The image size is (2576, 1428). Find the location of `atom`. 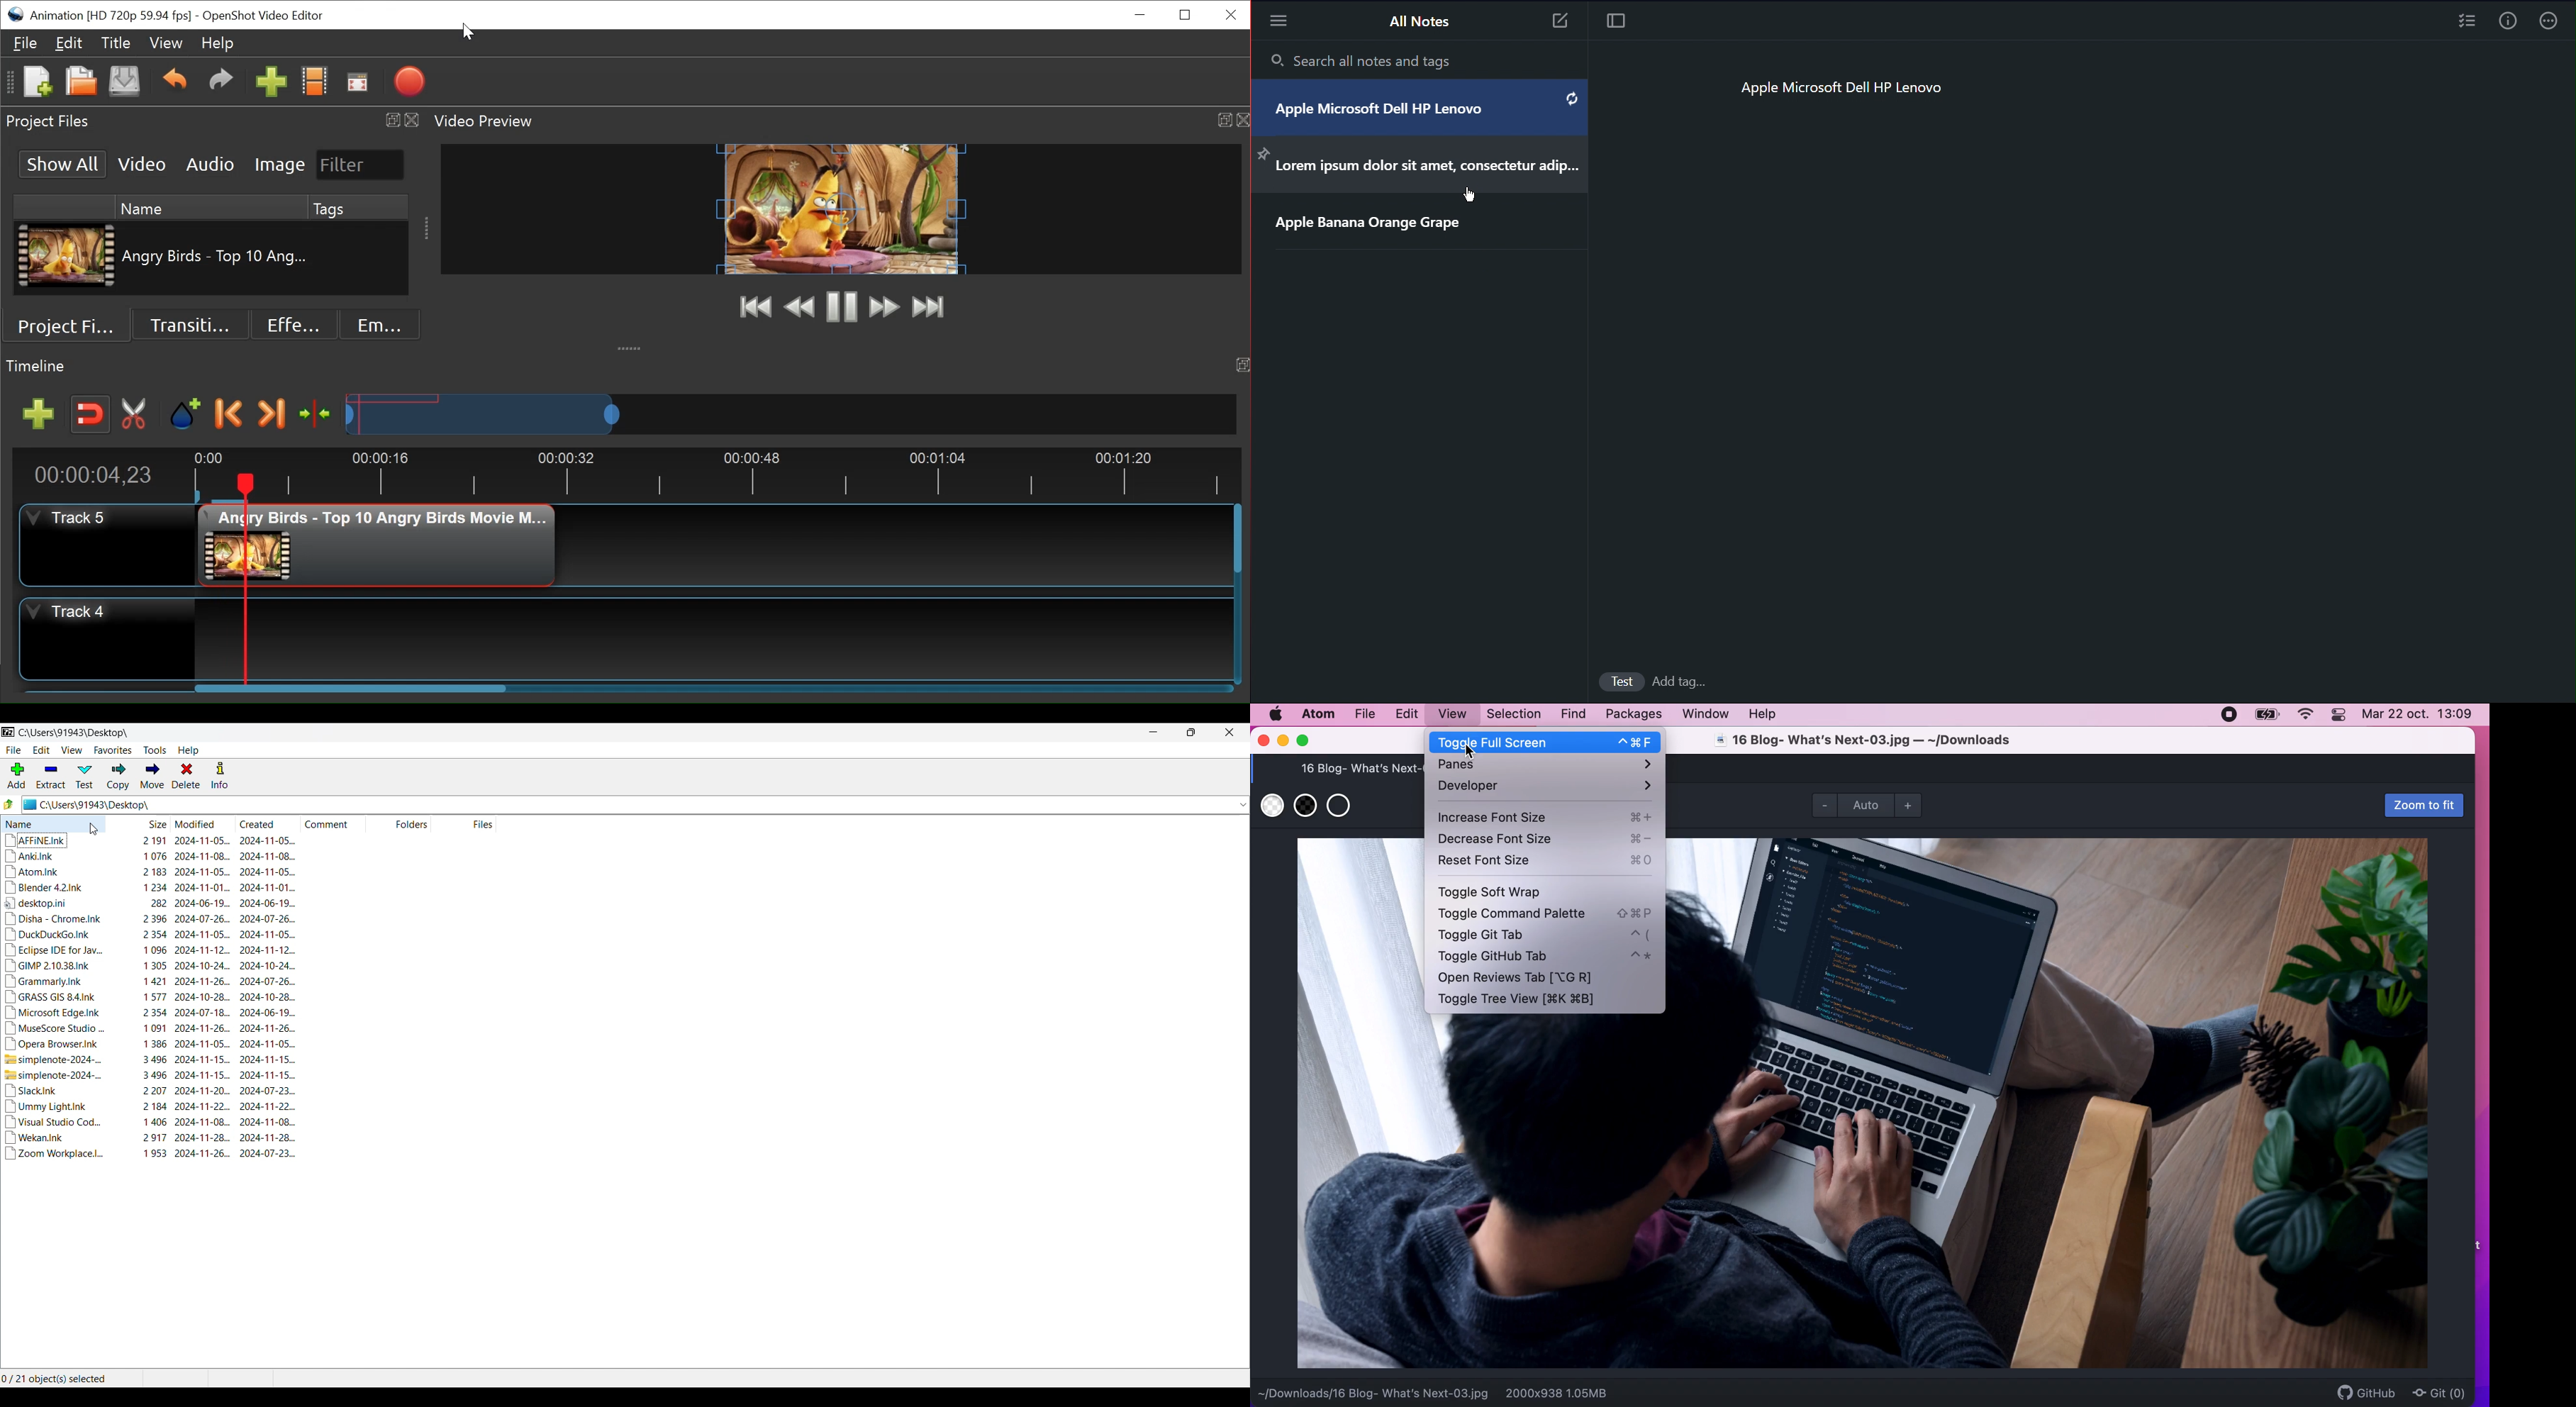

atom is located at coordinates (1318, 715).